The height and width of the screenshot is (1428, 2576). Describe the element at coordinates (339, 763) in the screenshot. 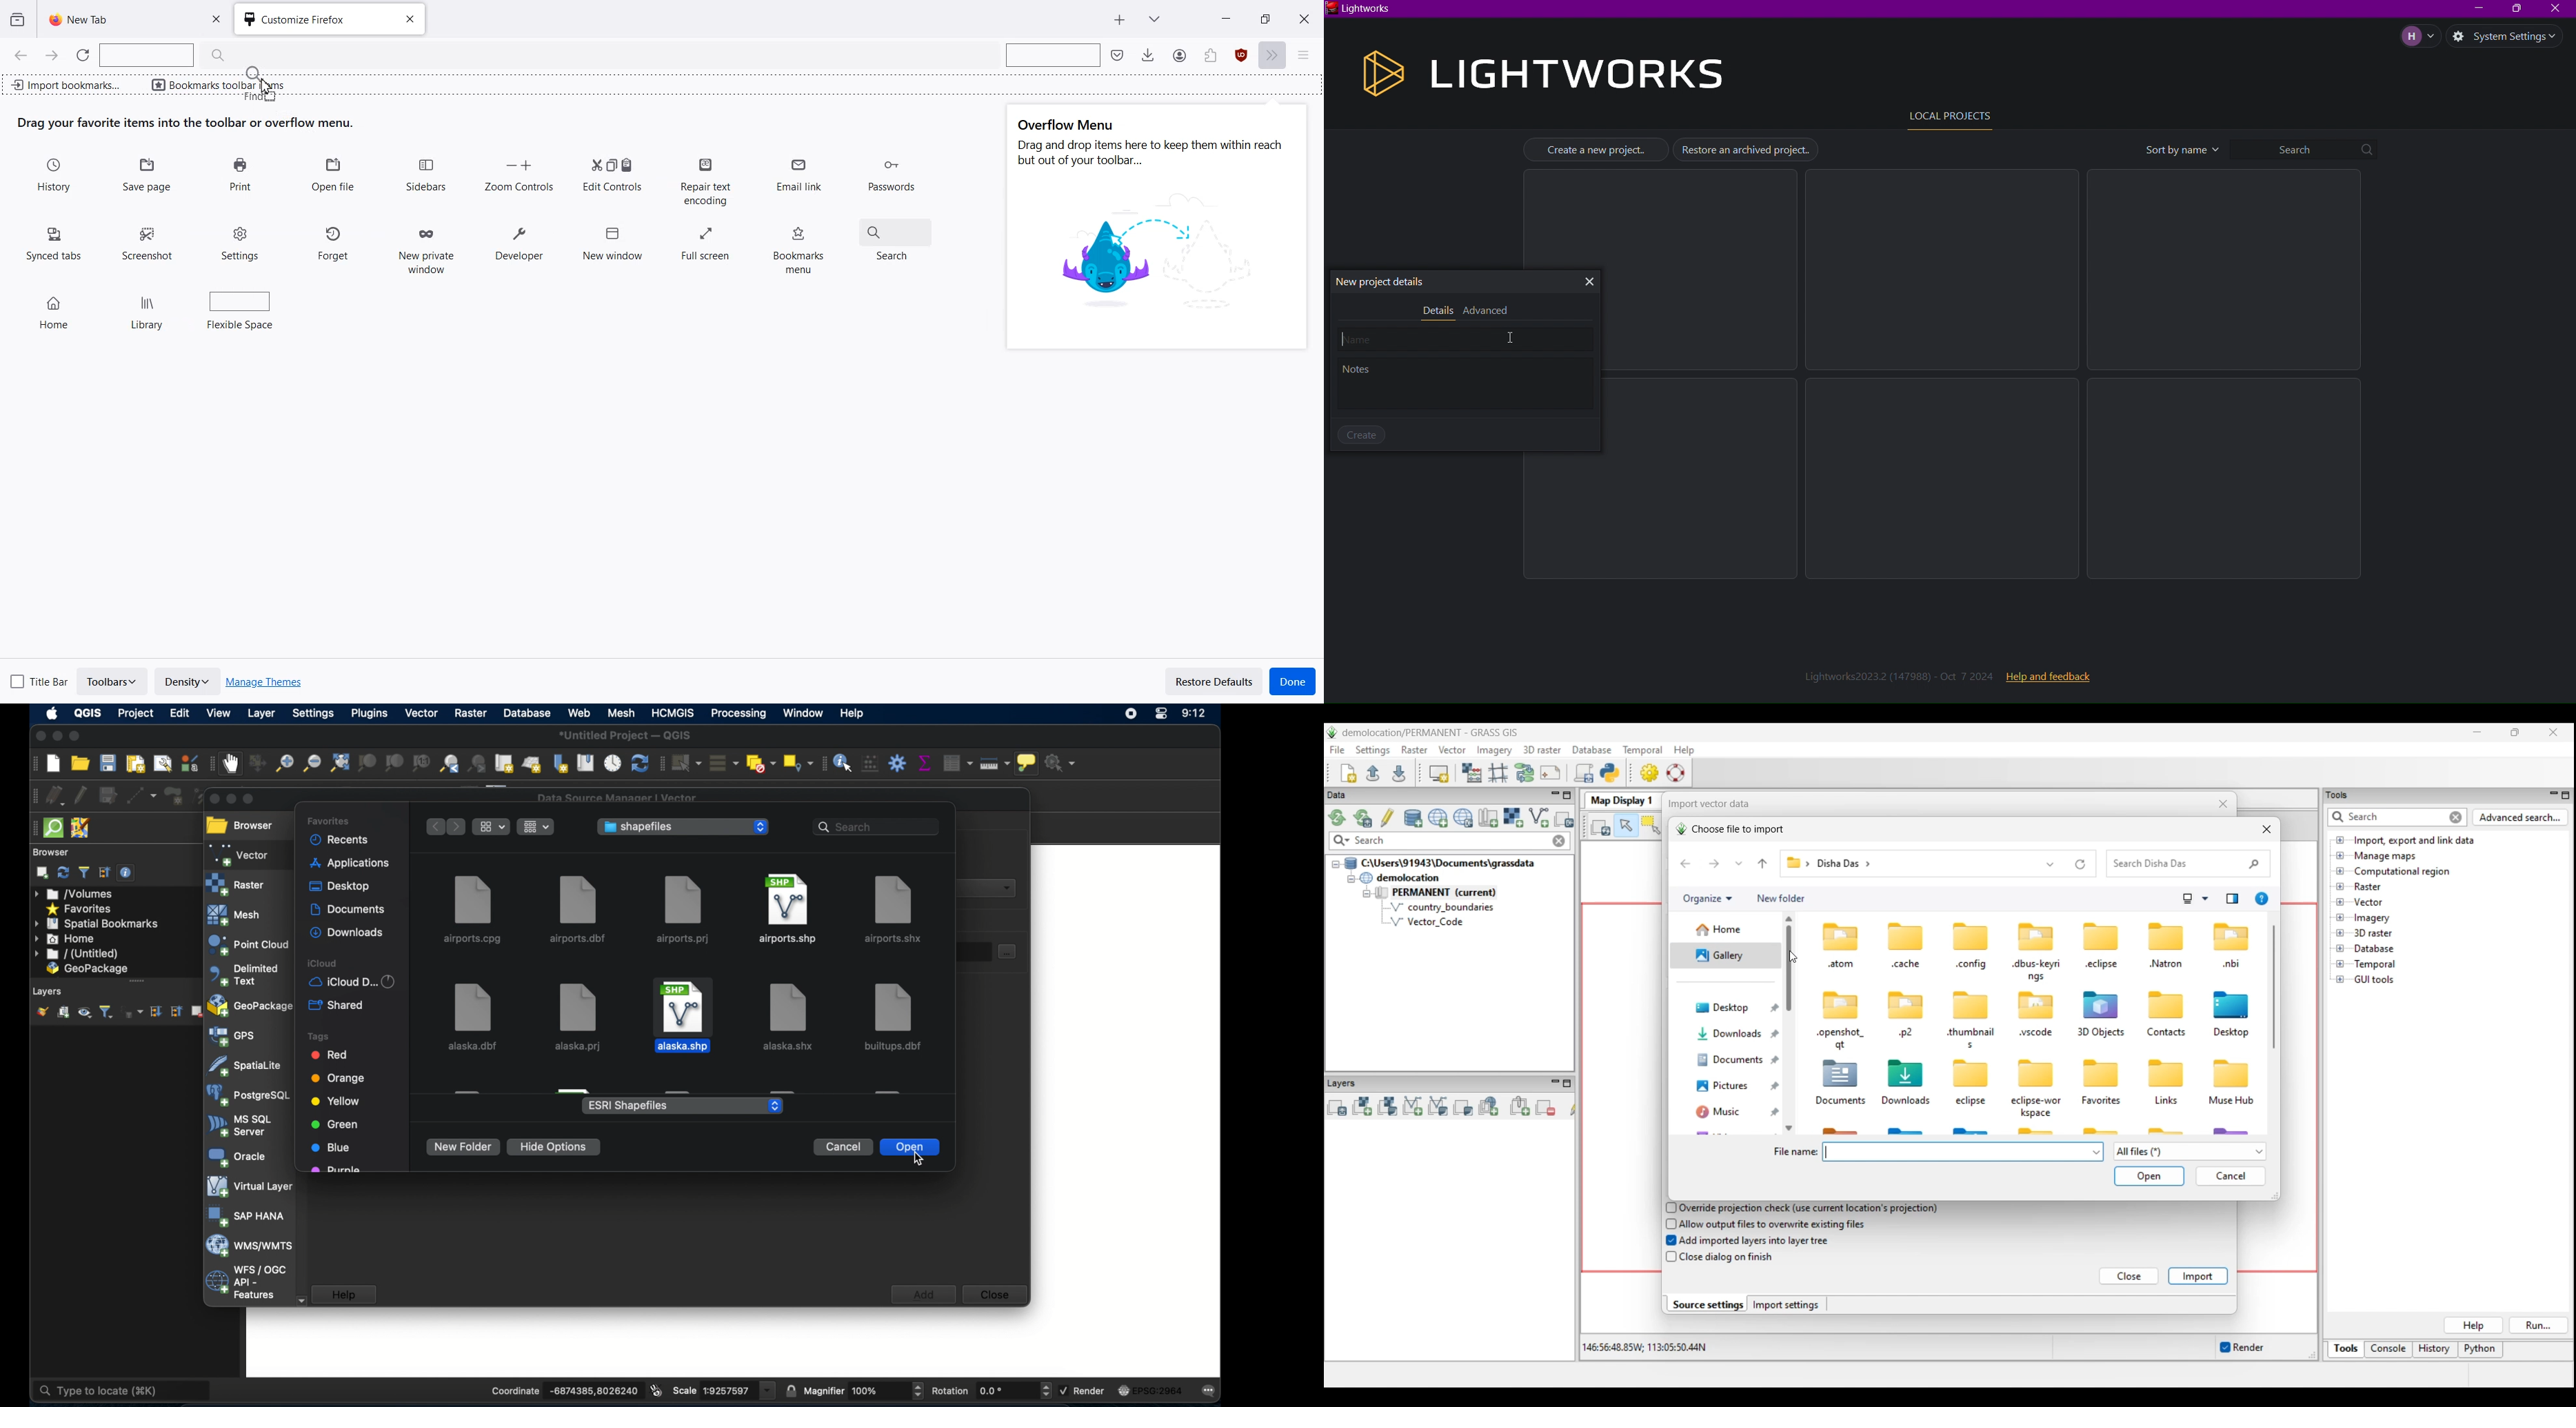

I see `zoom full` at that location.